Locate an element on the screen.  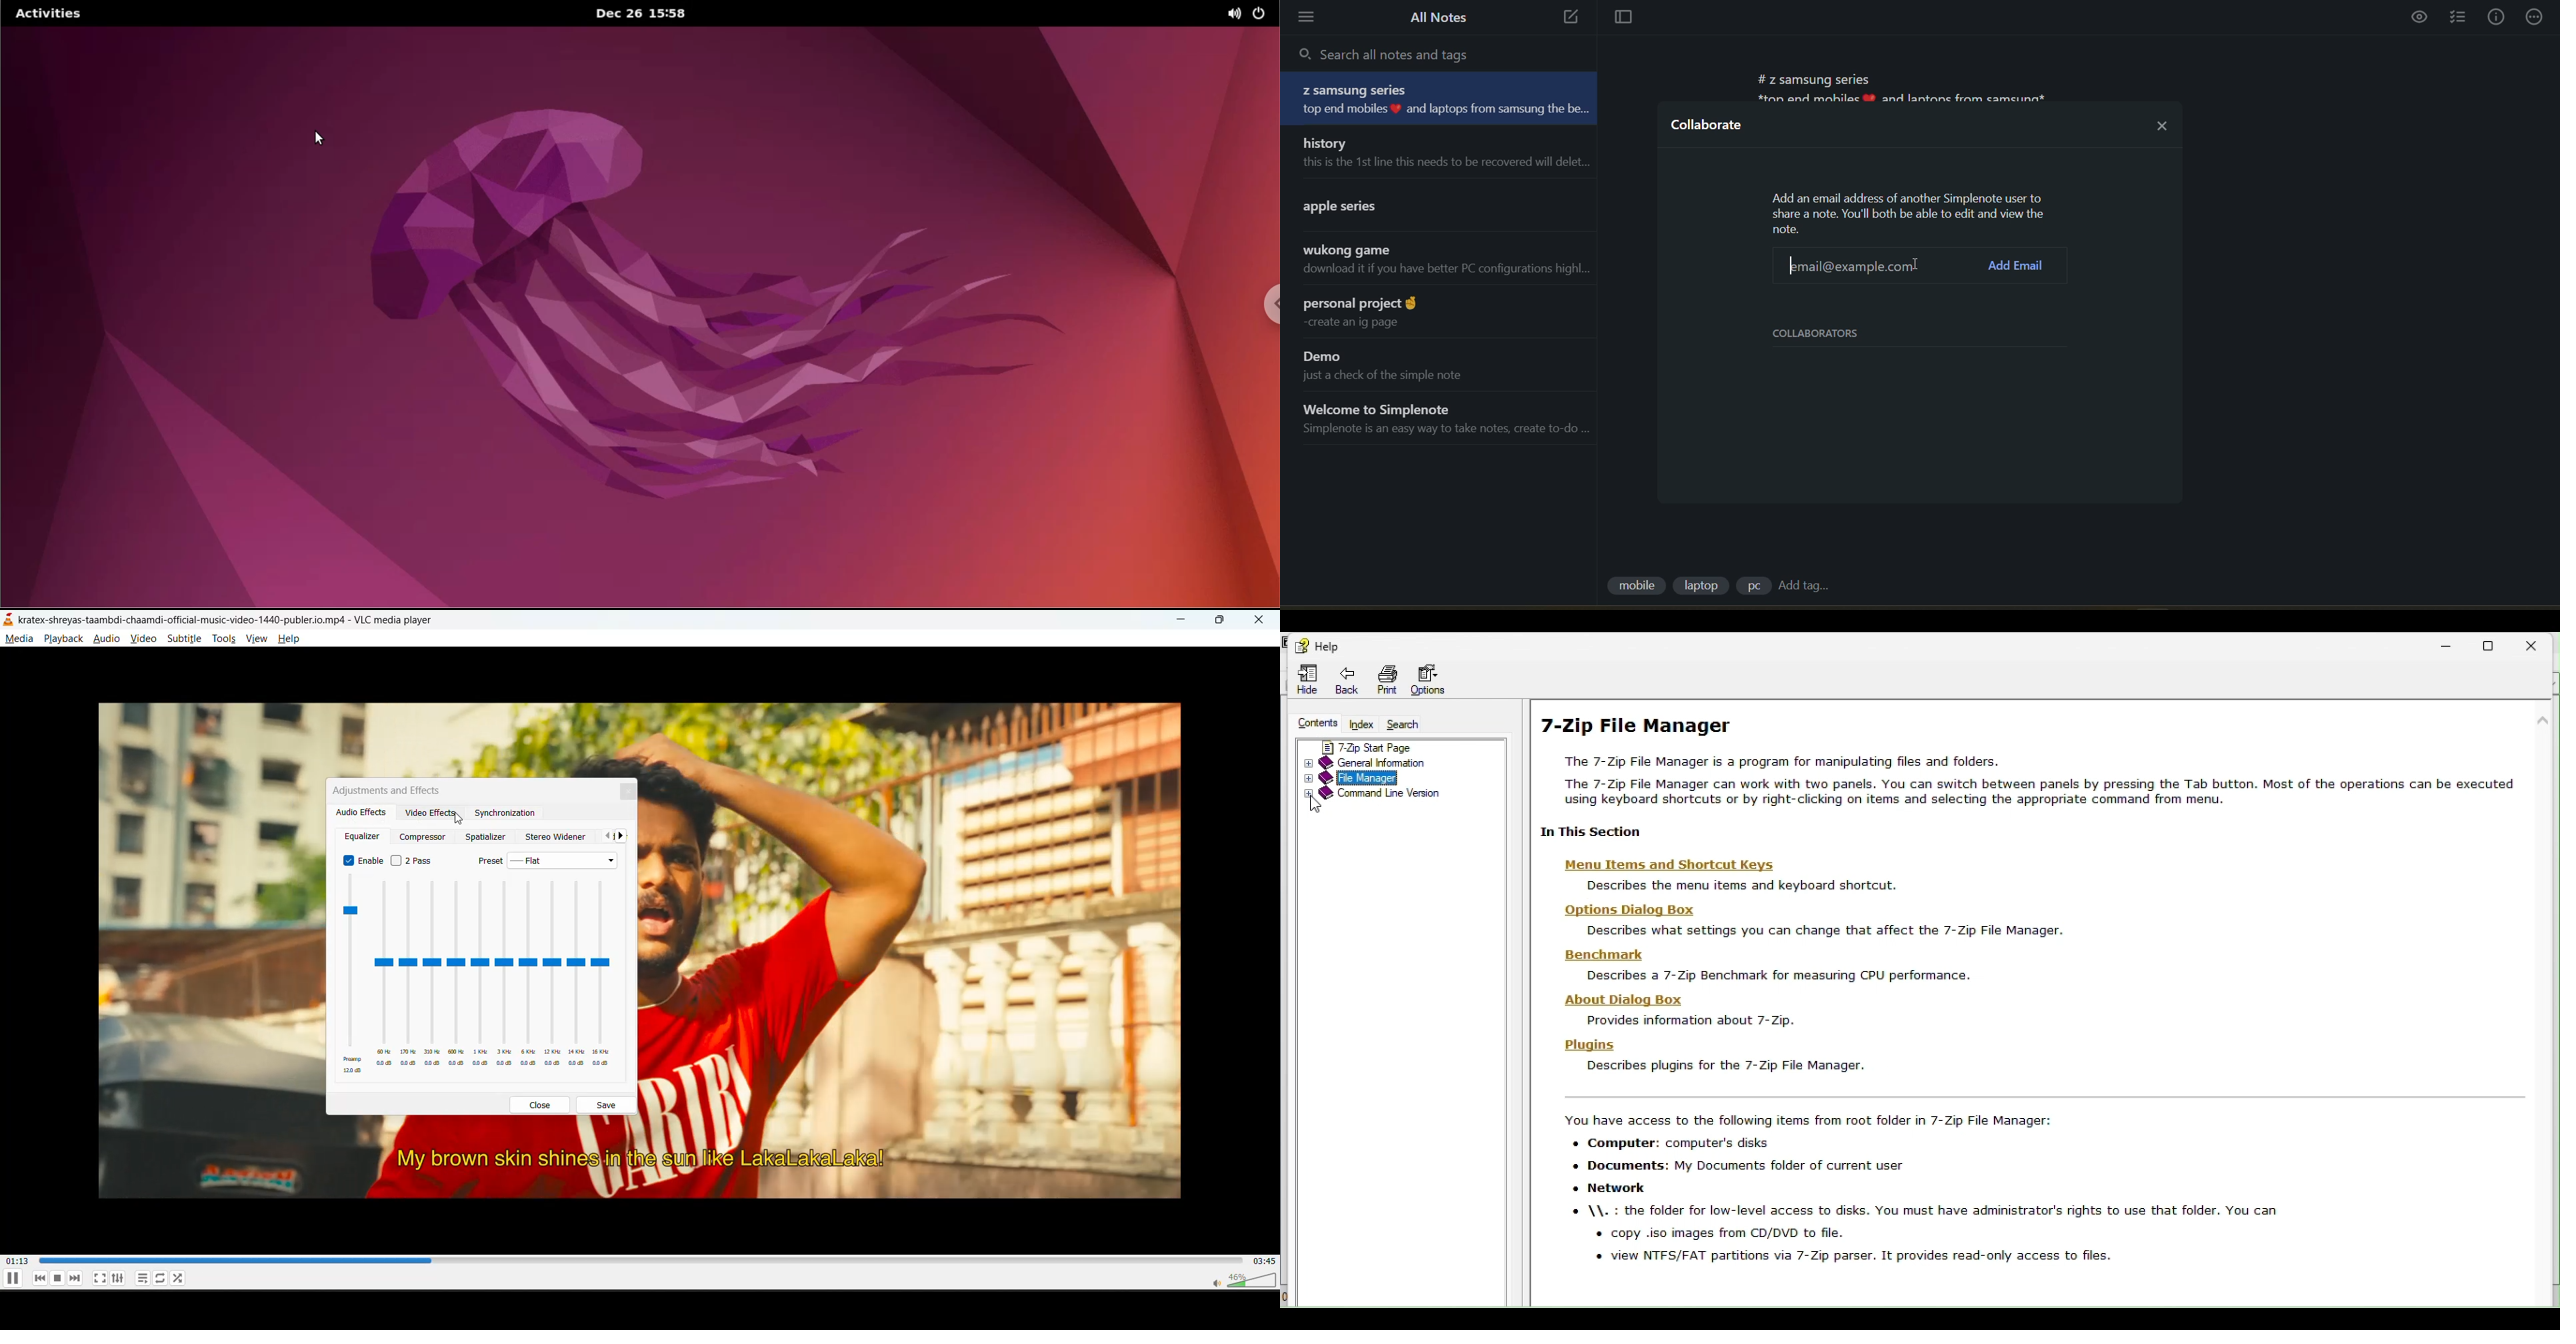
note title and preview is located at coordinates (1439, 152).